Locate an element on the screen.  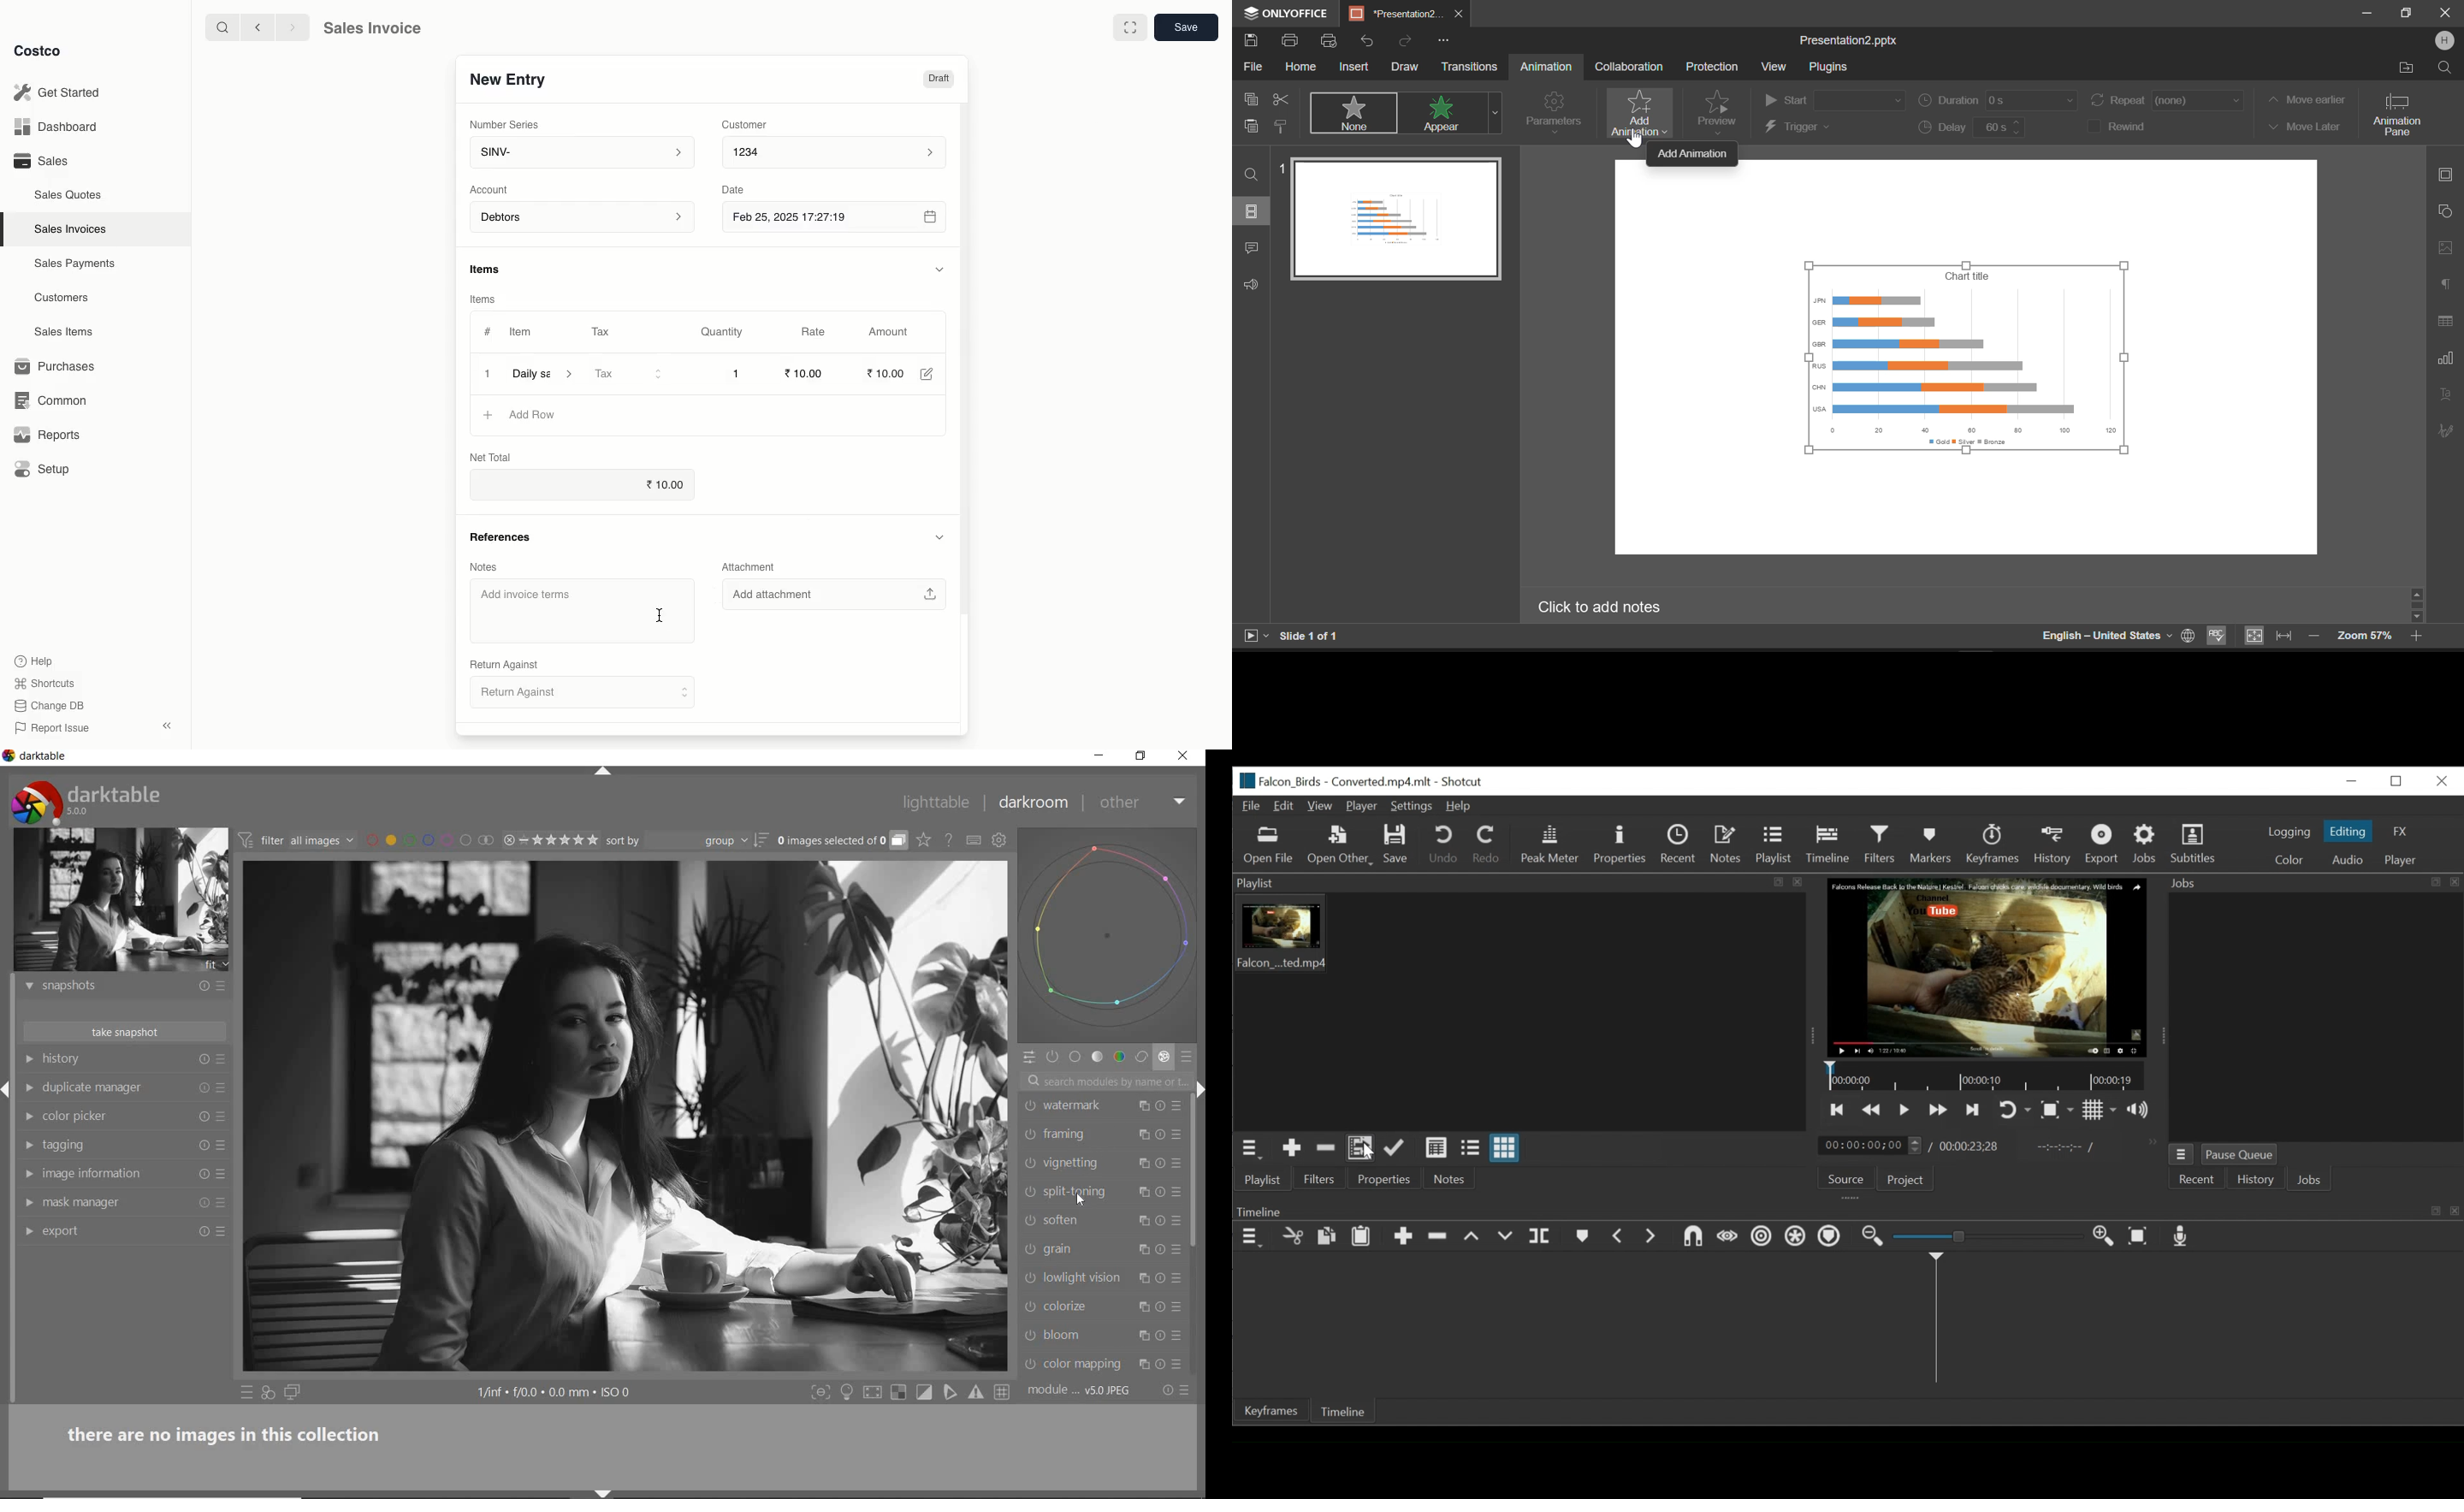
open online help is located at coordinates (949, 839).